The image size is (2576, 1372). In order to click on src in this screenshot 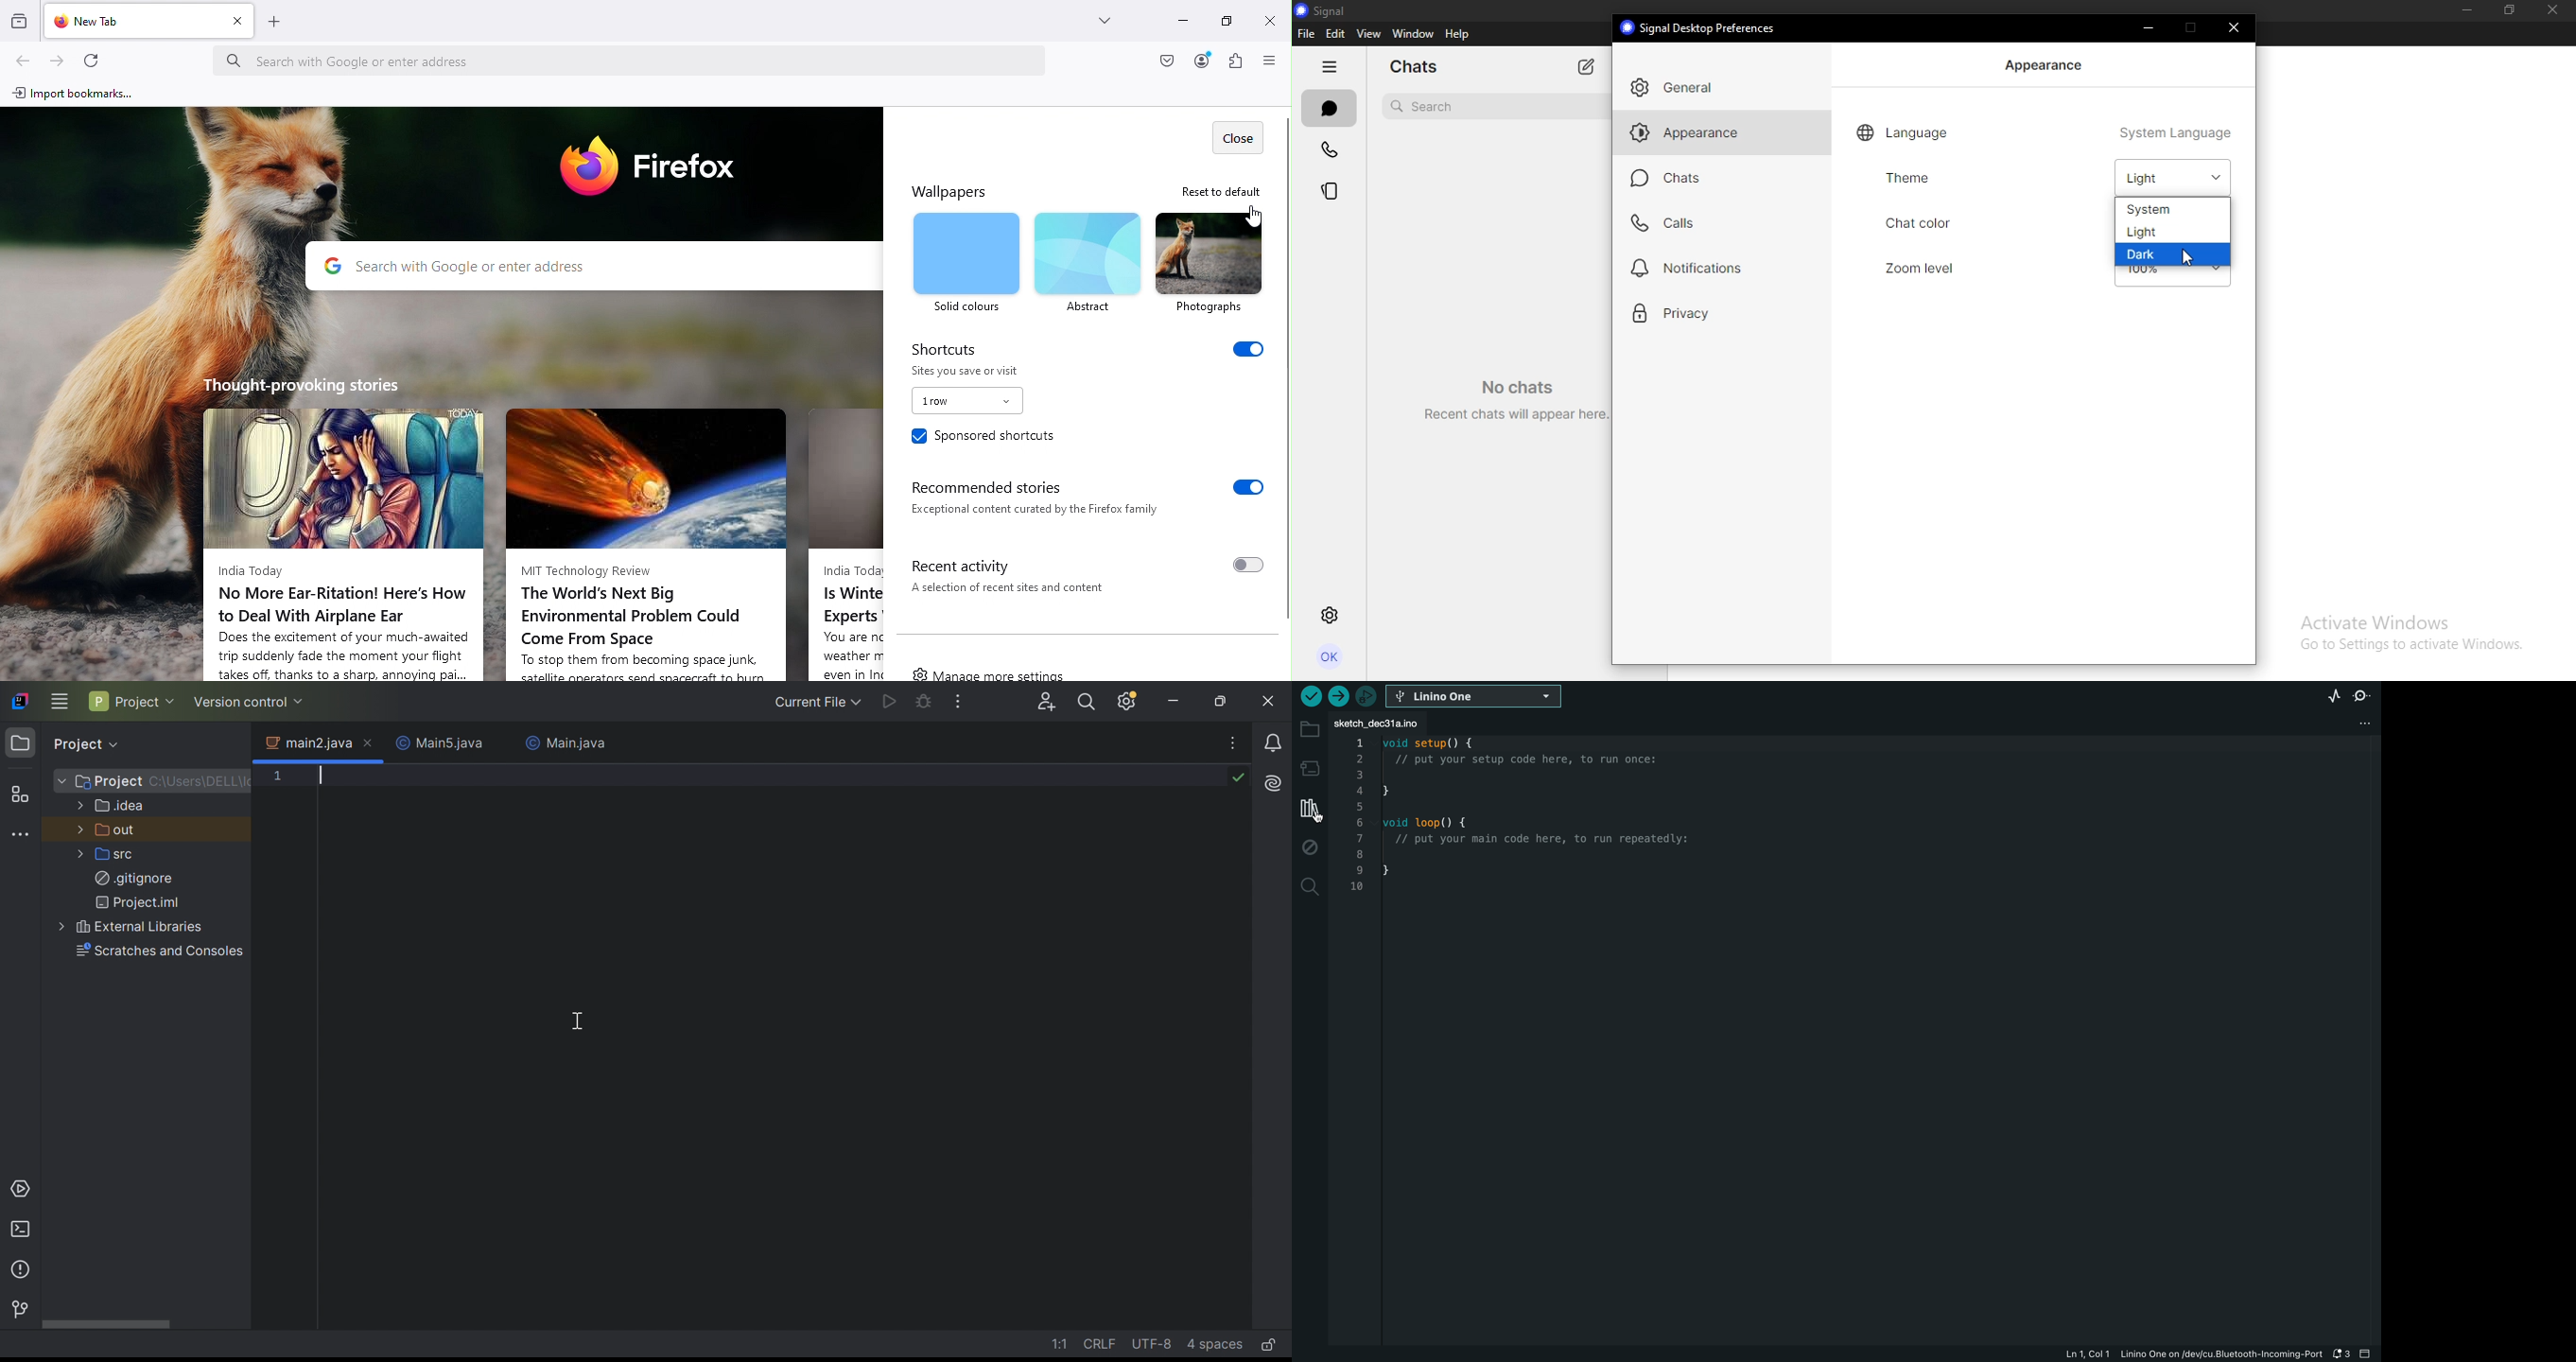, I will do `click(116, 854)`.